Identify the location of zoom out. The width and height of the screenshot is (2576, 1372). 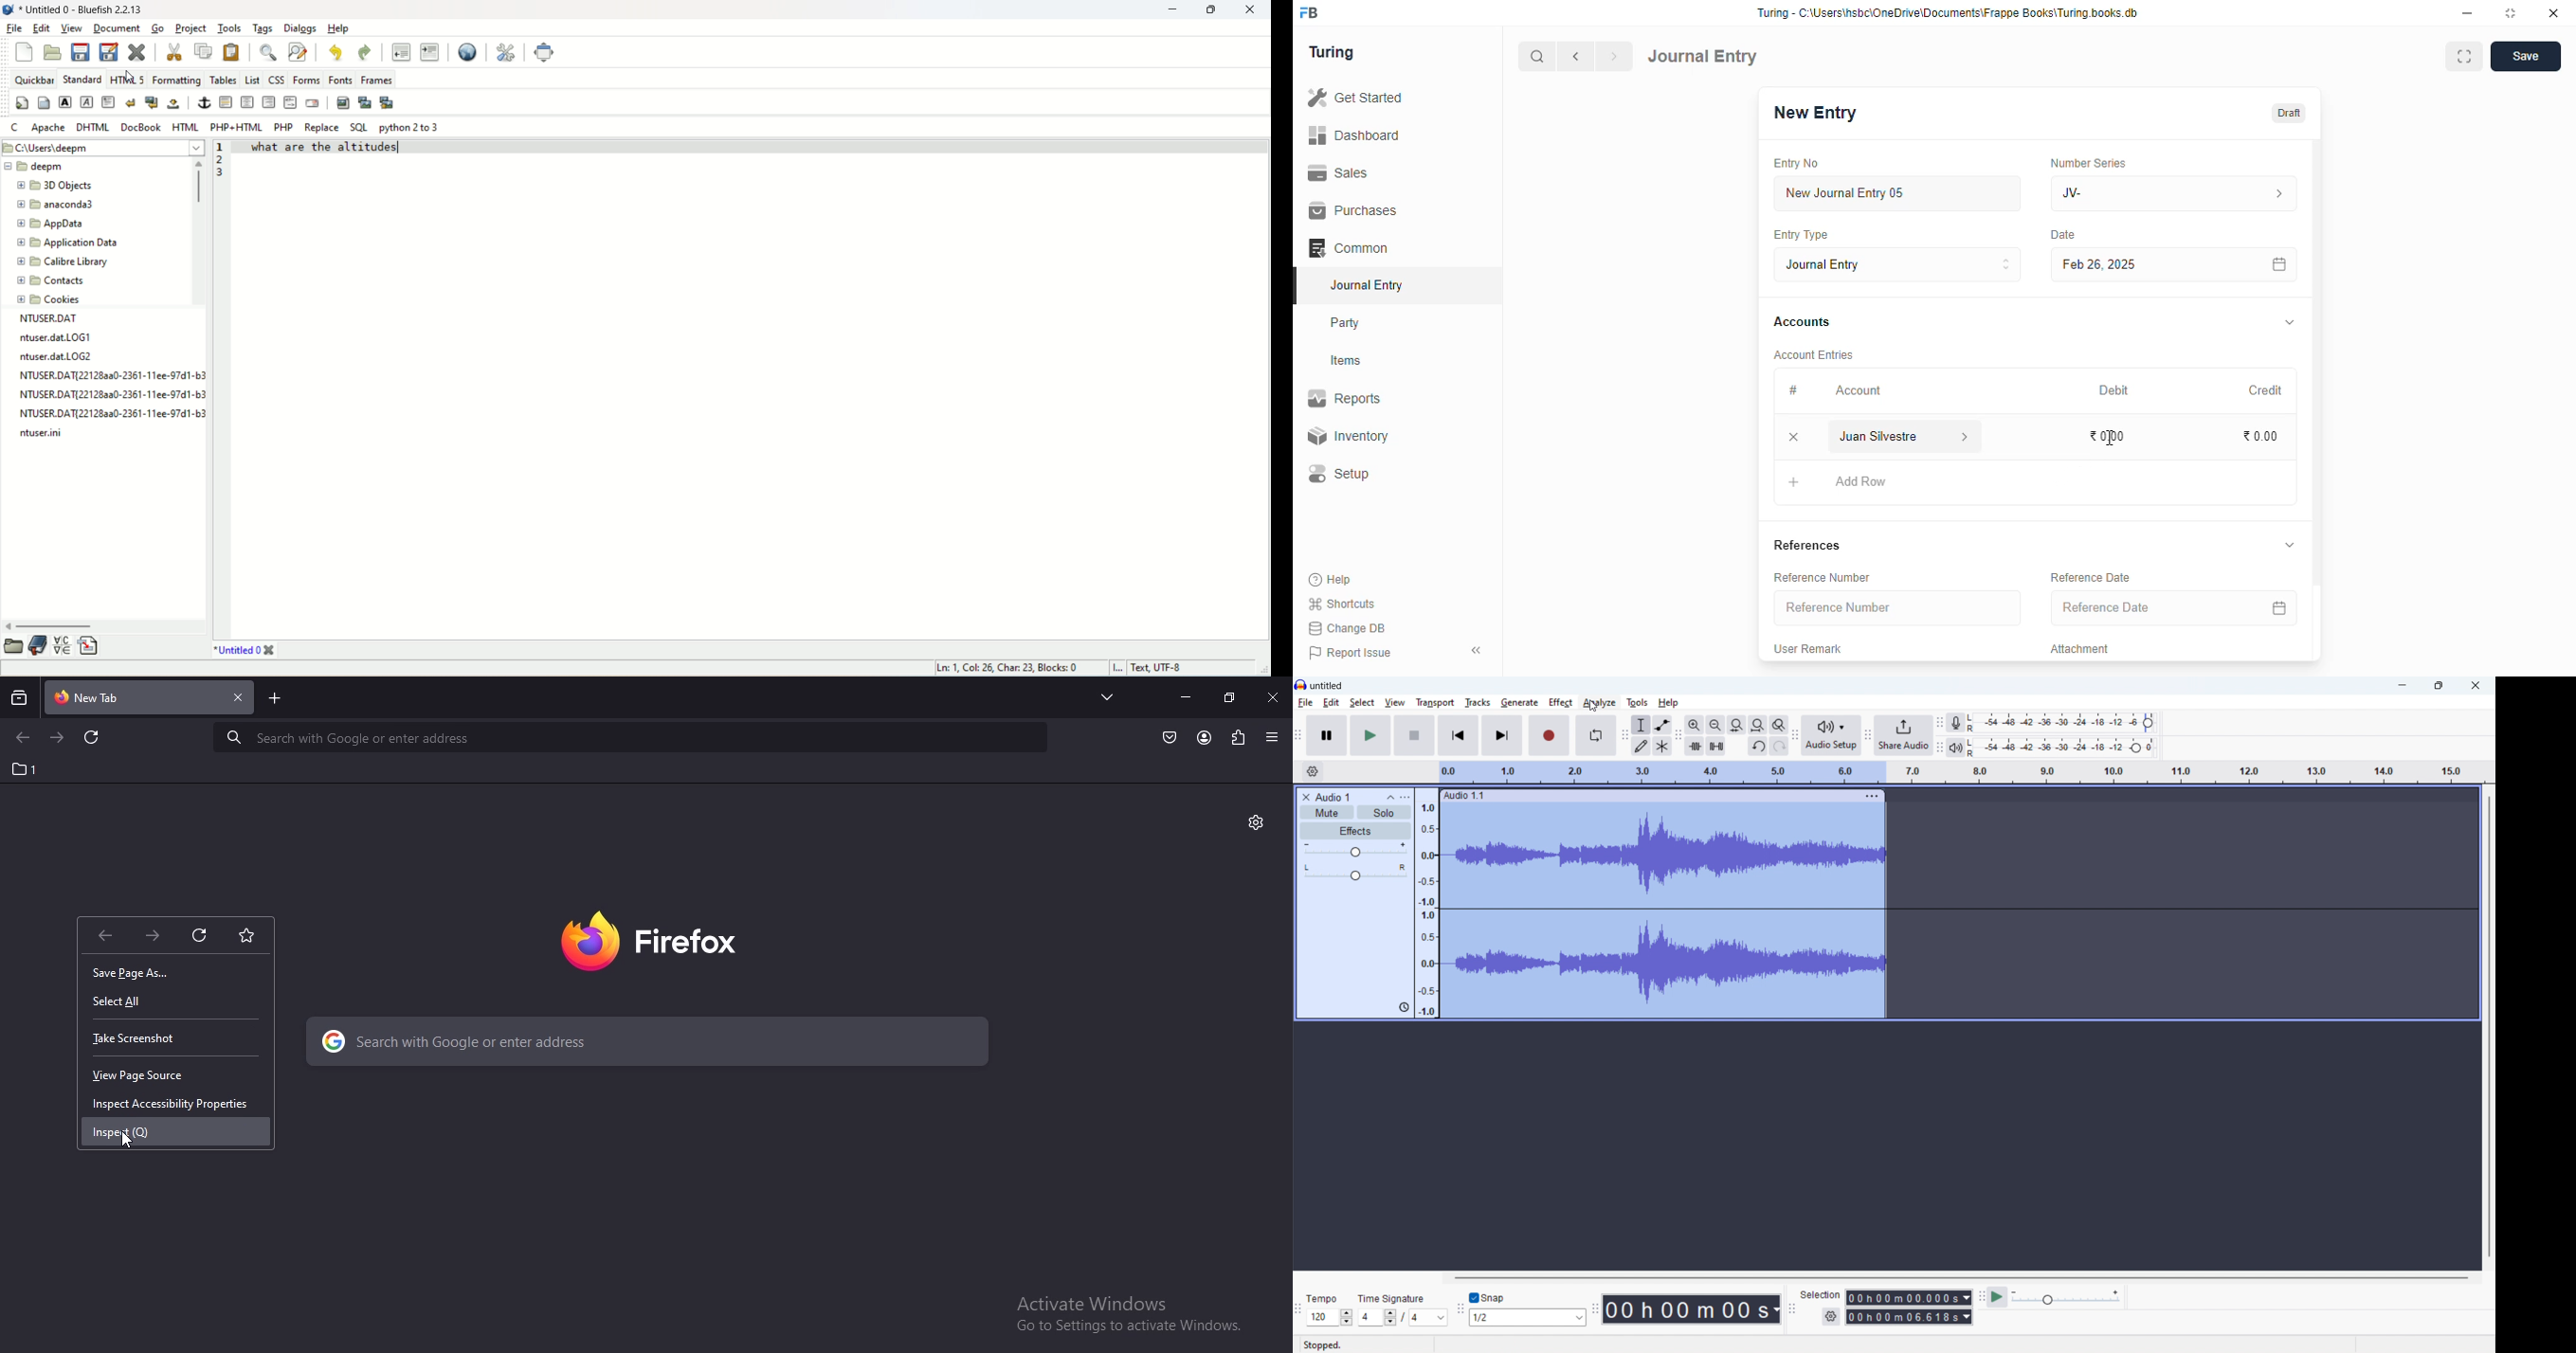
(1715, 725).